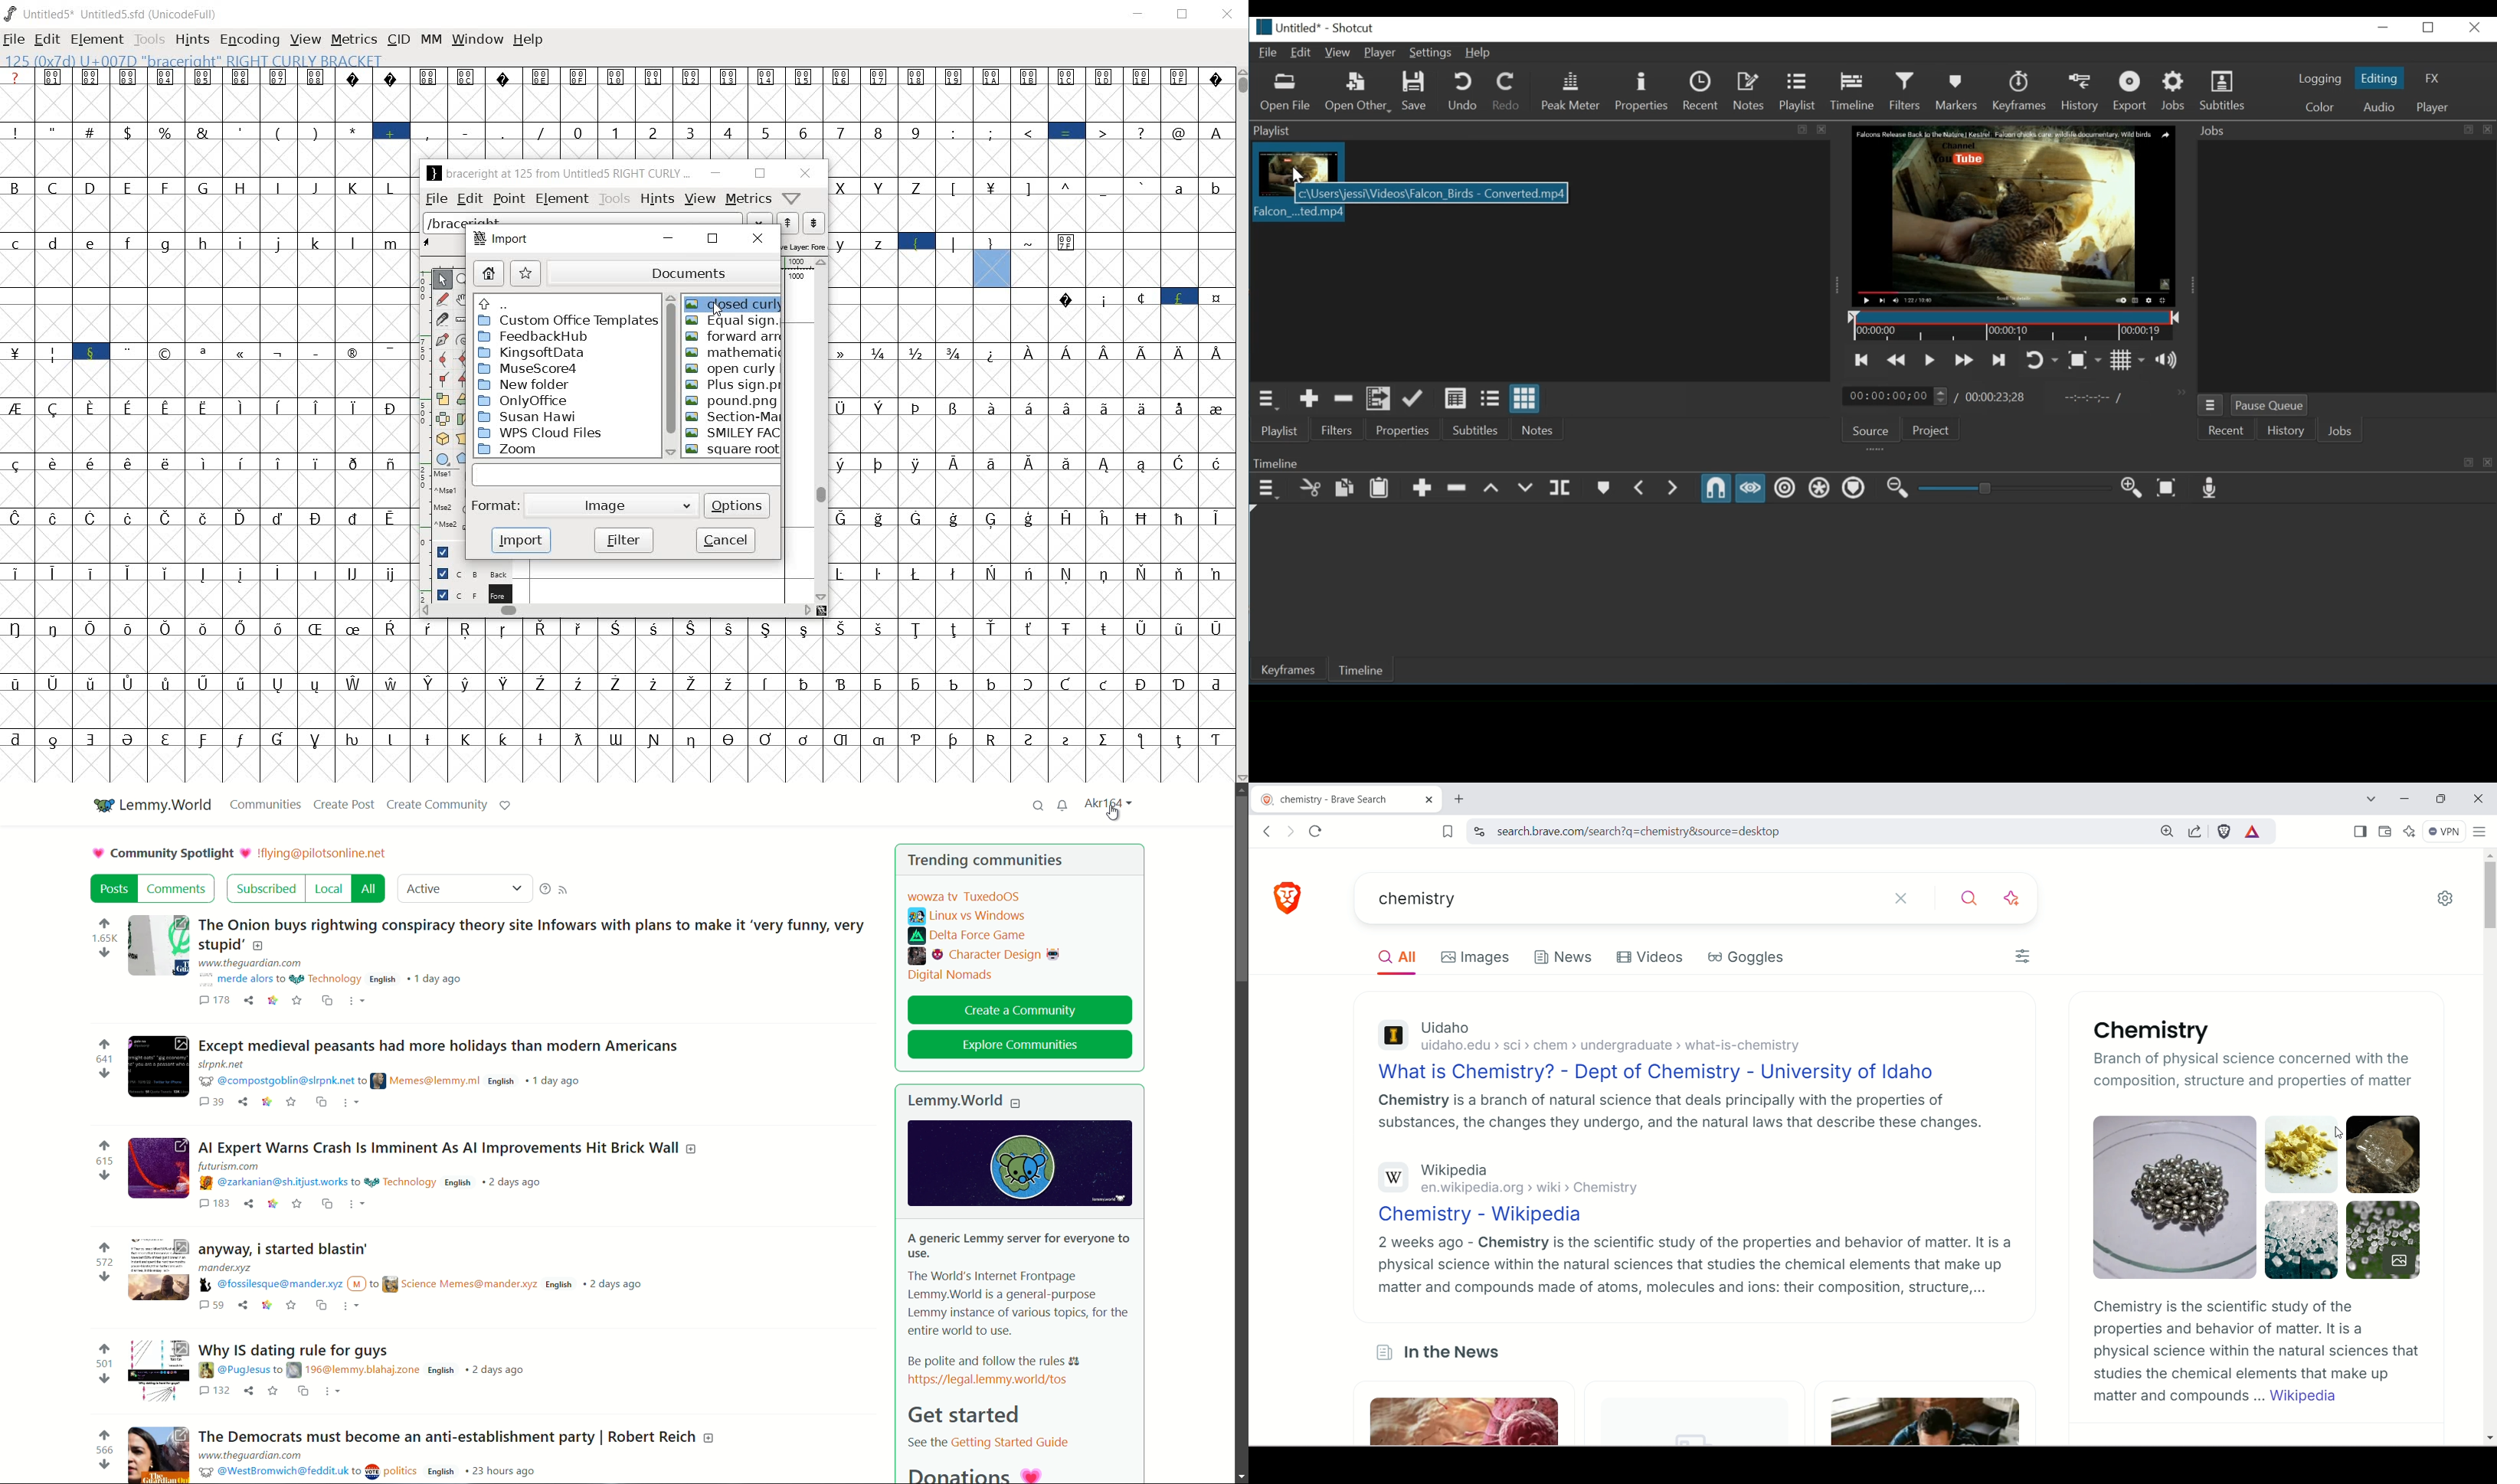 This screenshot has width=2520, height=1484. What do you see at coordinates (1641, 92) in the screenshot?
I see `Properties` at bounding box center [1641, 92].